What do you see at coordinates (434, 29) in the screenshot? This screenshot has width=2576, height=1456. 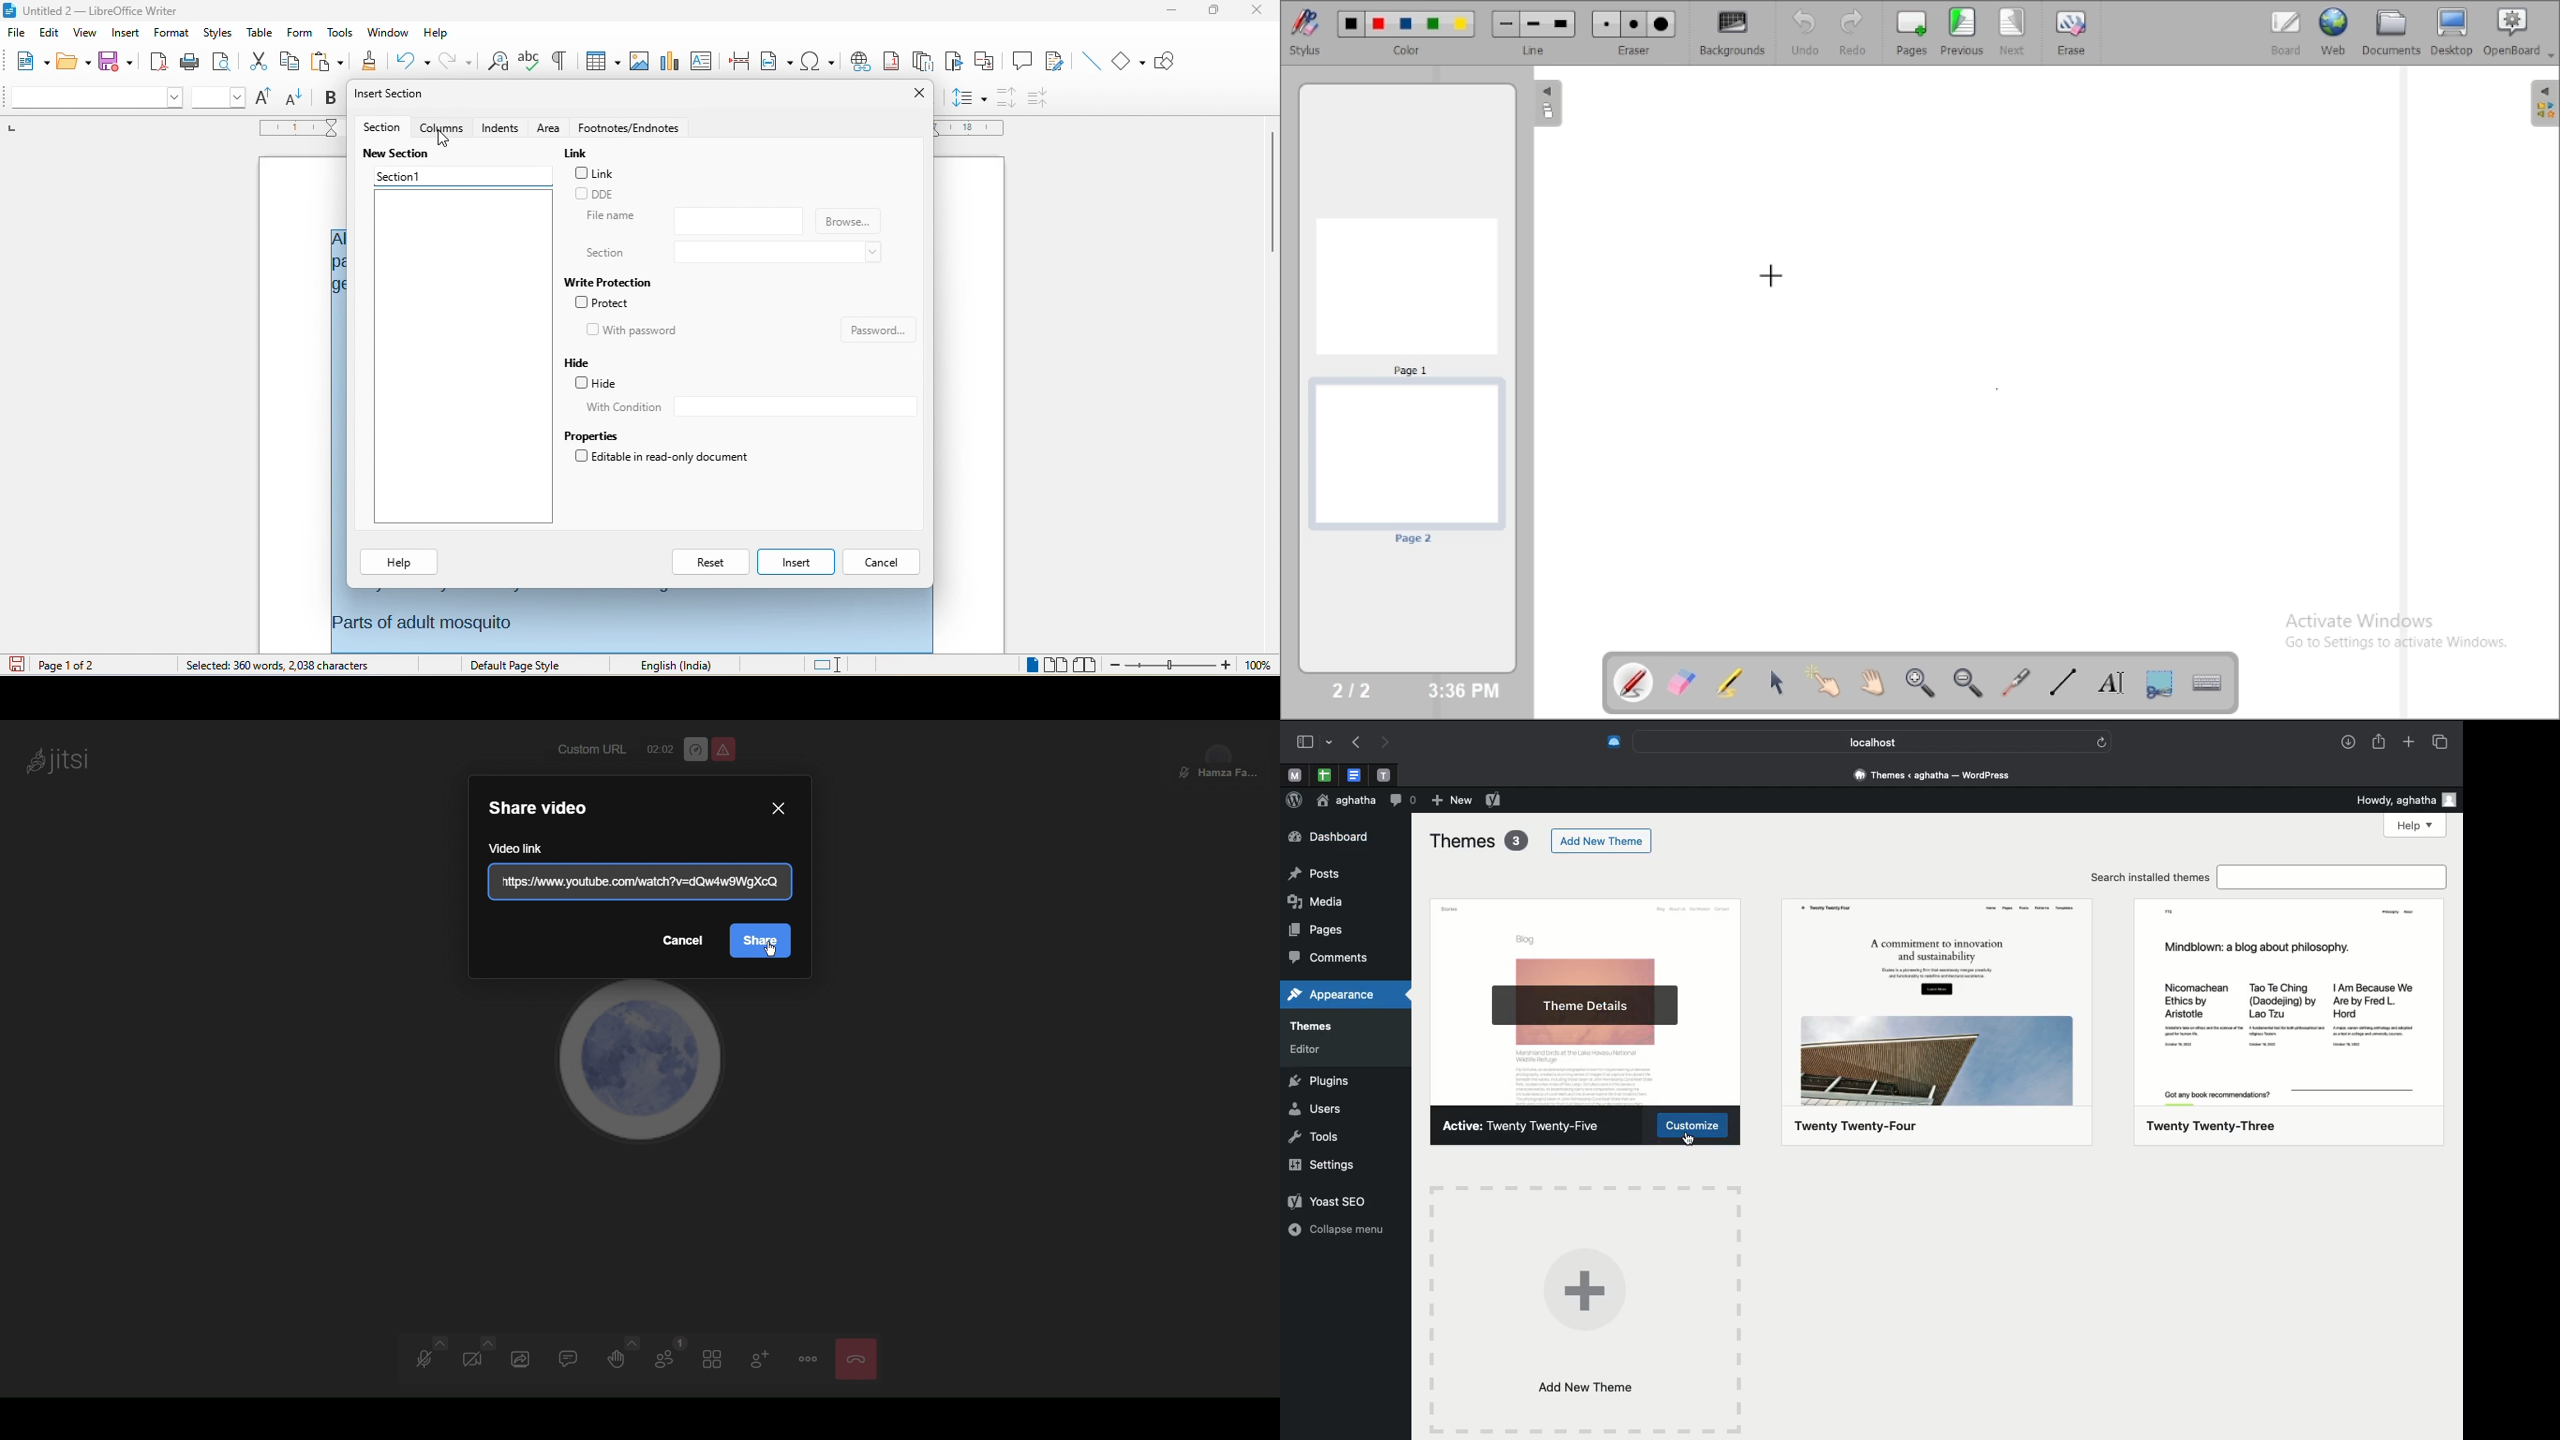 I see `help` at bounding box center [434, 29].